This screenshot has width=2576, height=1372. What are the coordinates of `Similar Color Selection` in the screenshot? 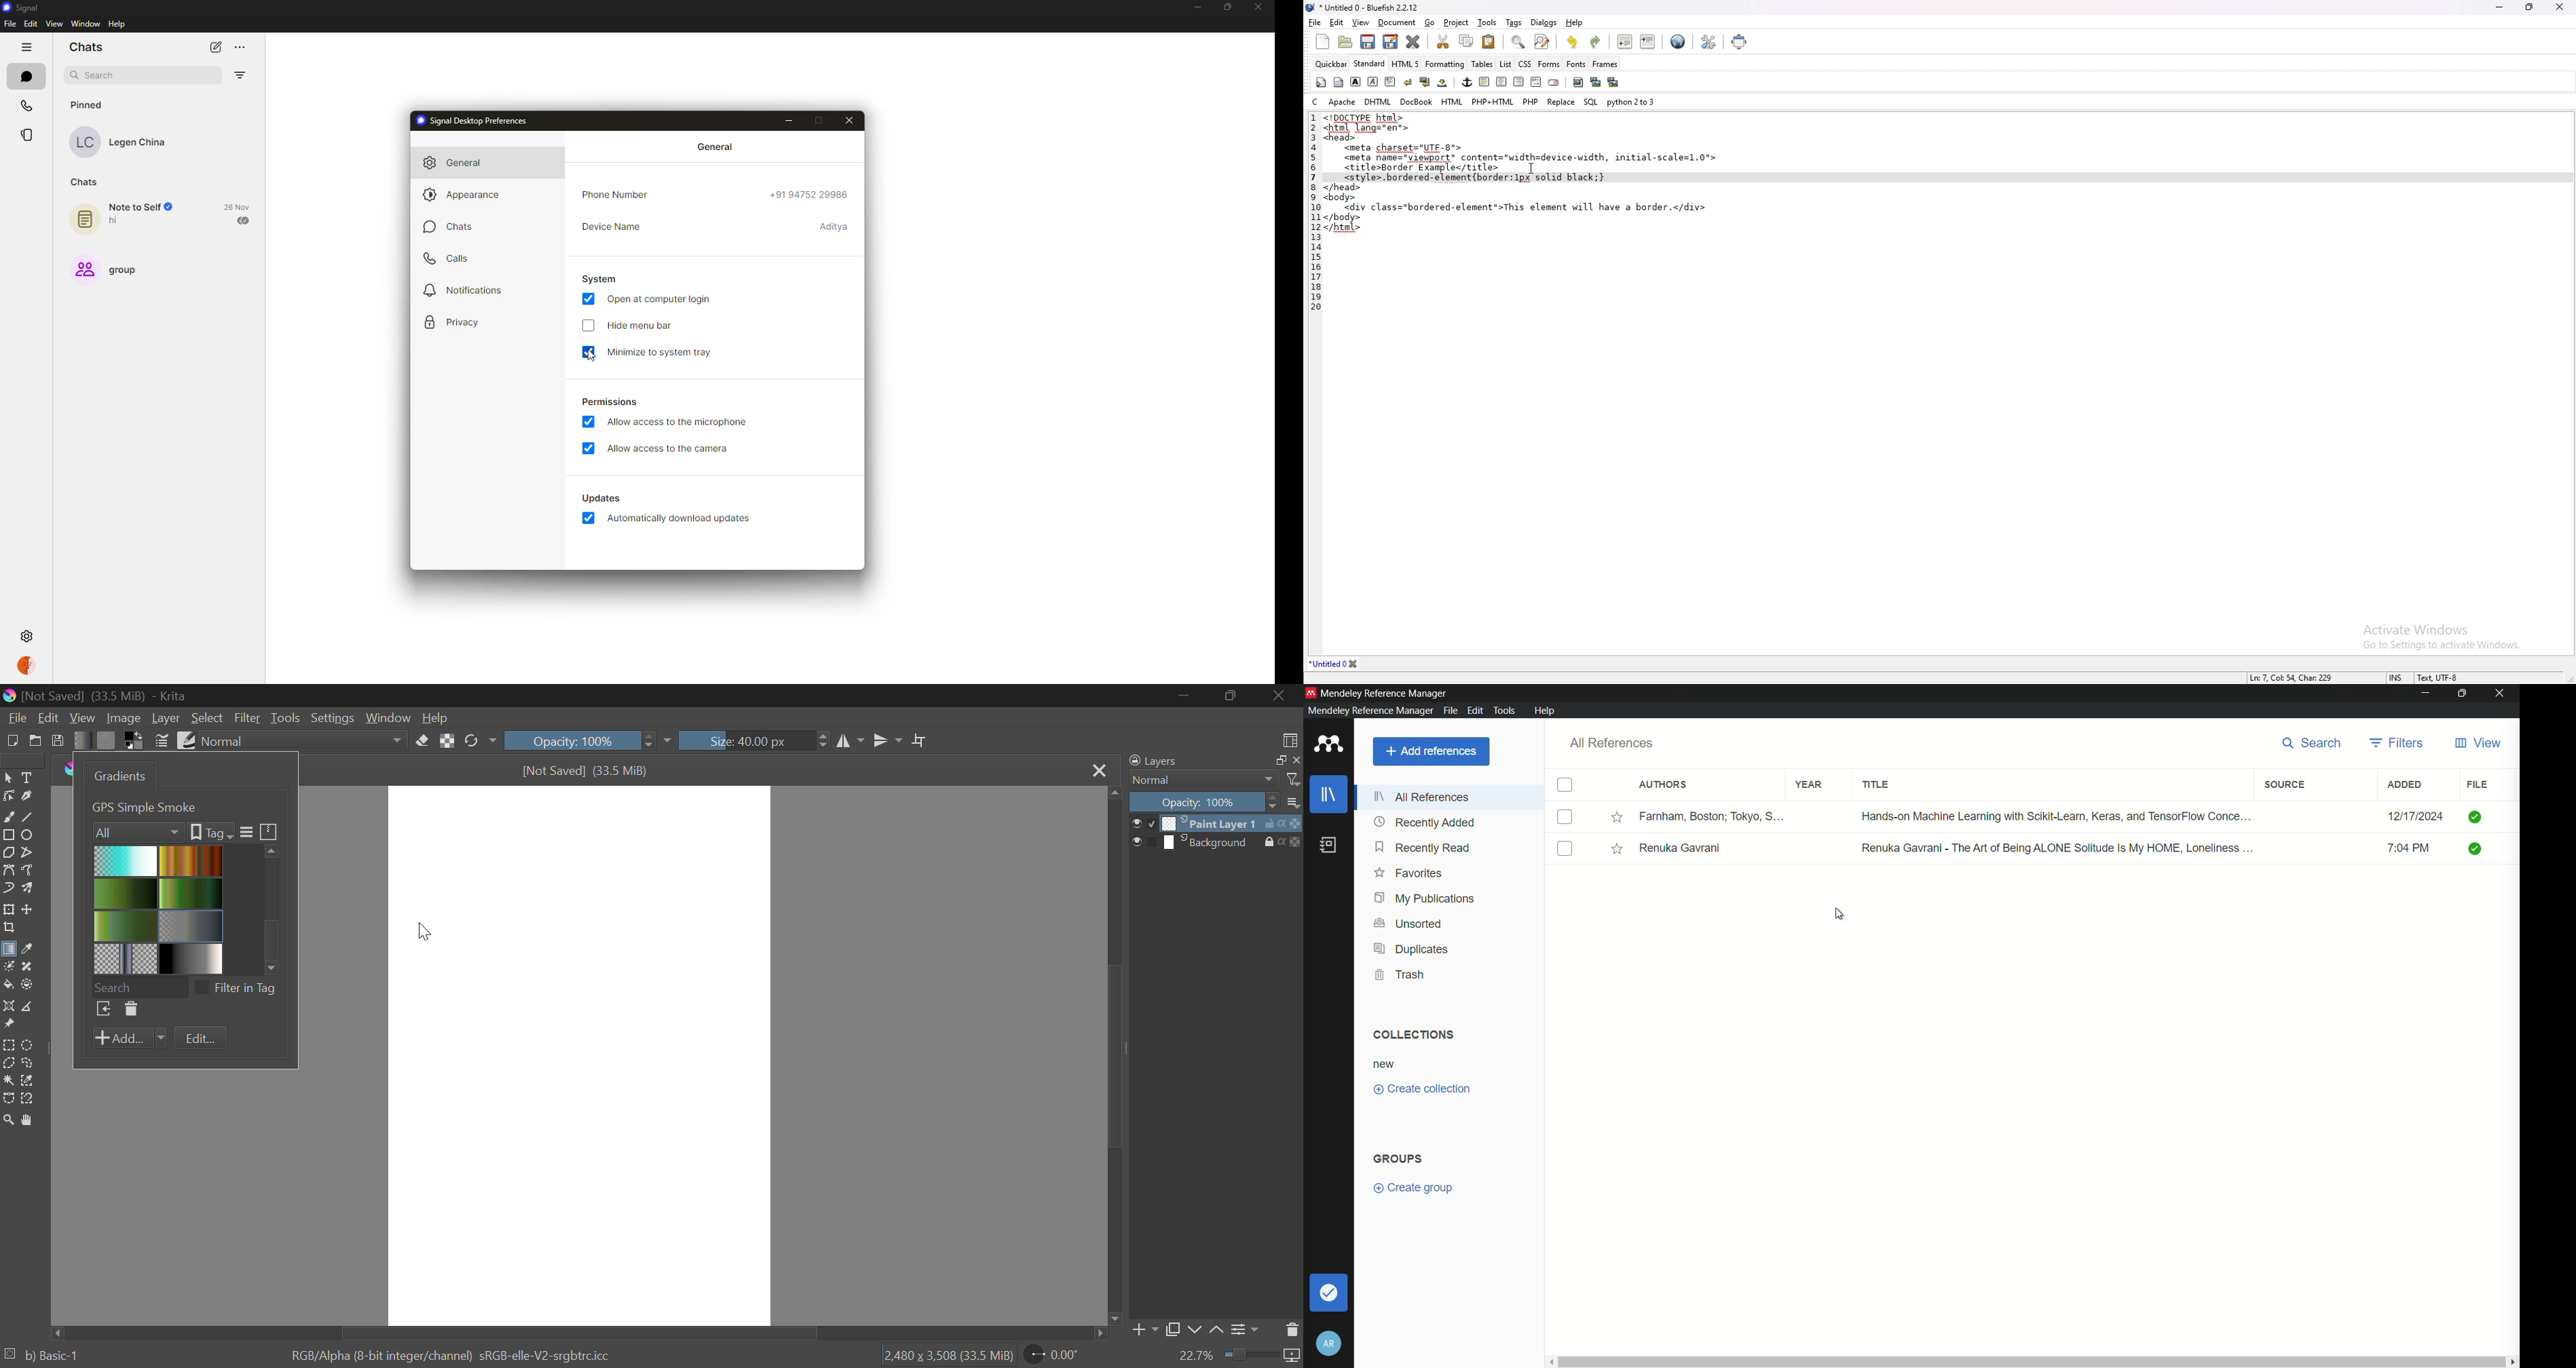 It's located at (28, 1081).